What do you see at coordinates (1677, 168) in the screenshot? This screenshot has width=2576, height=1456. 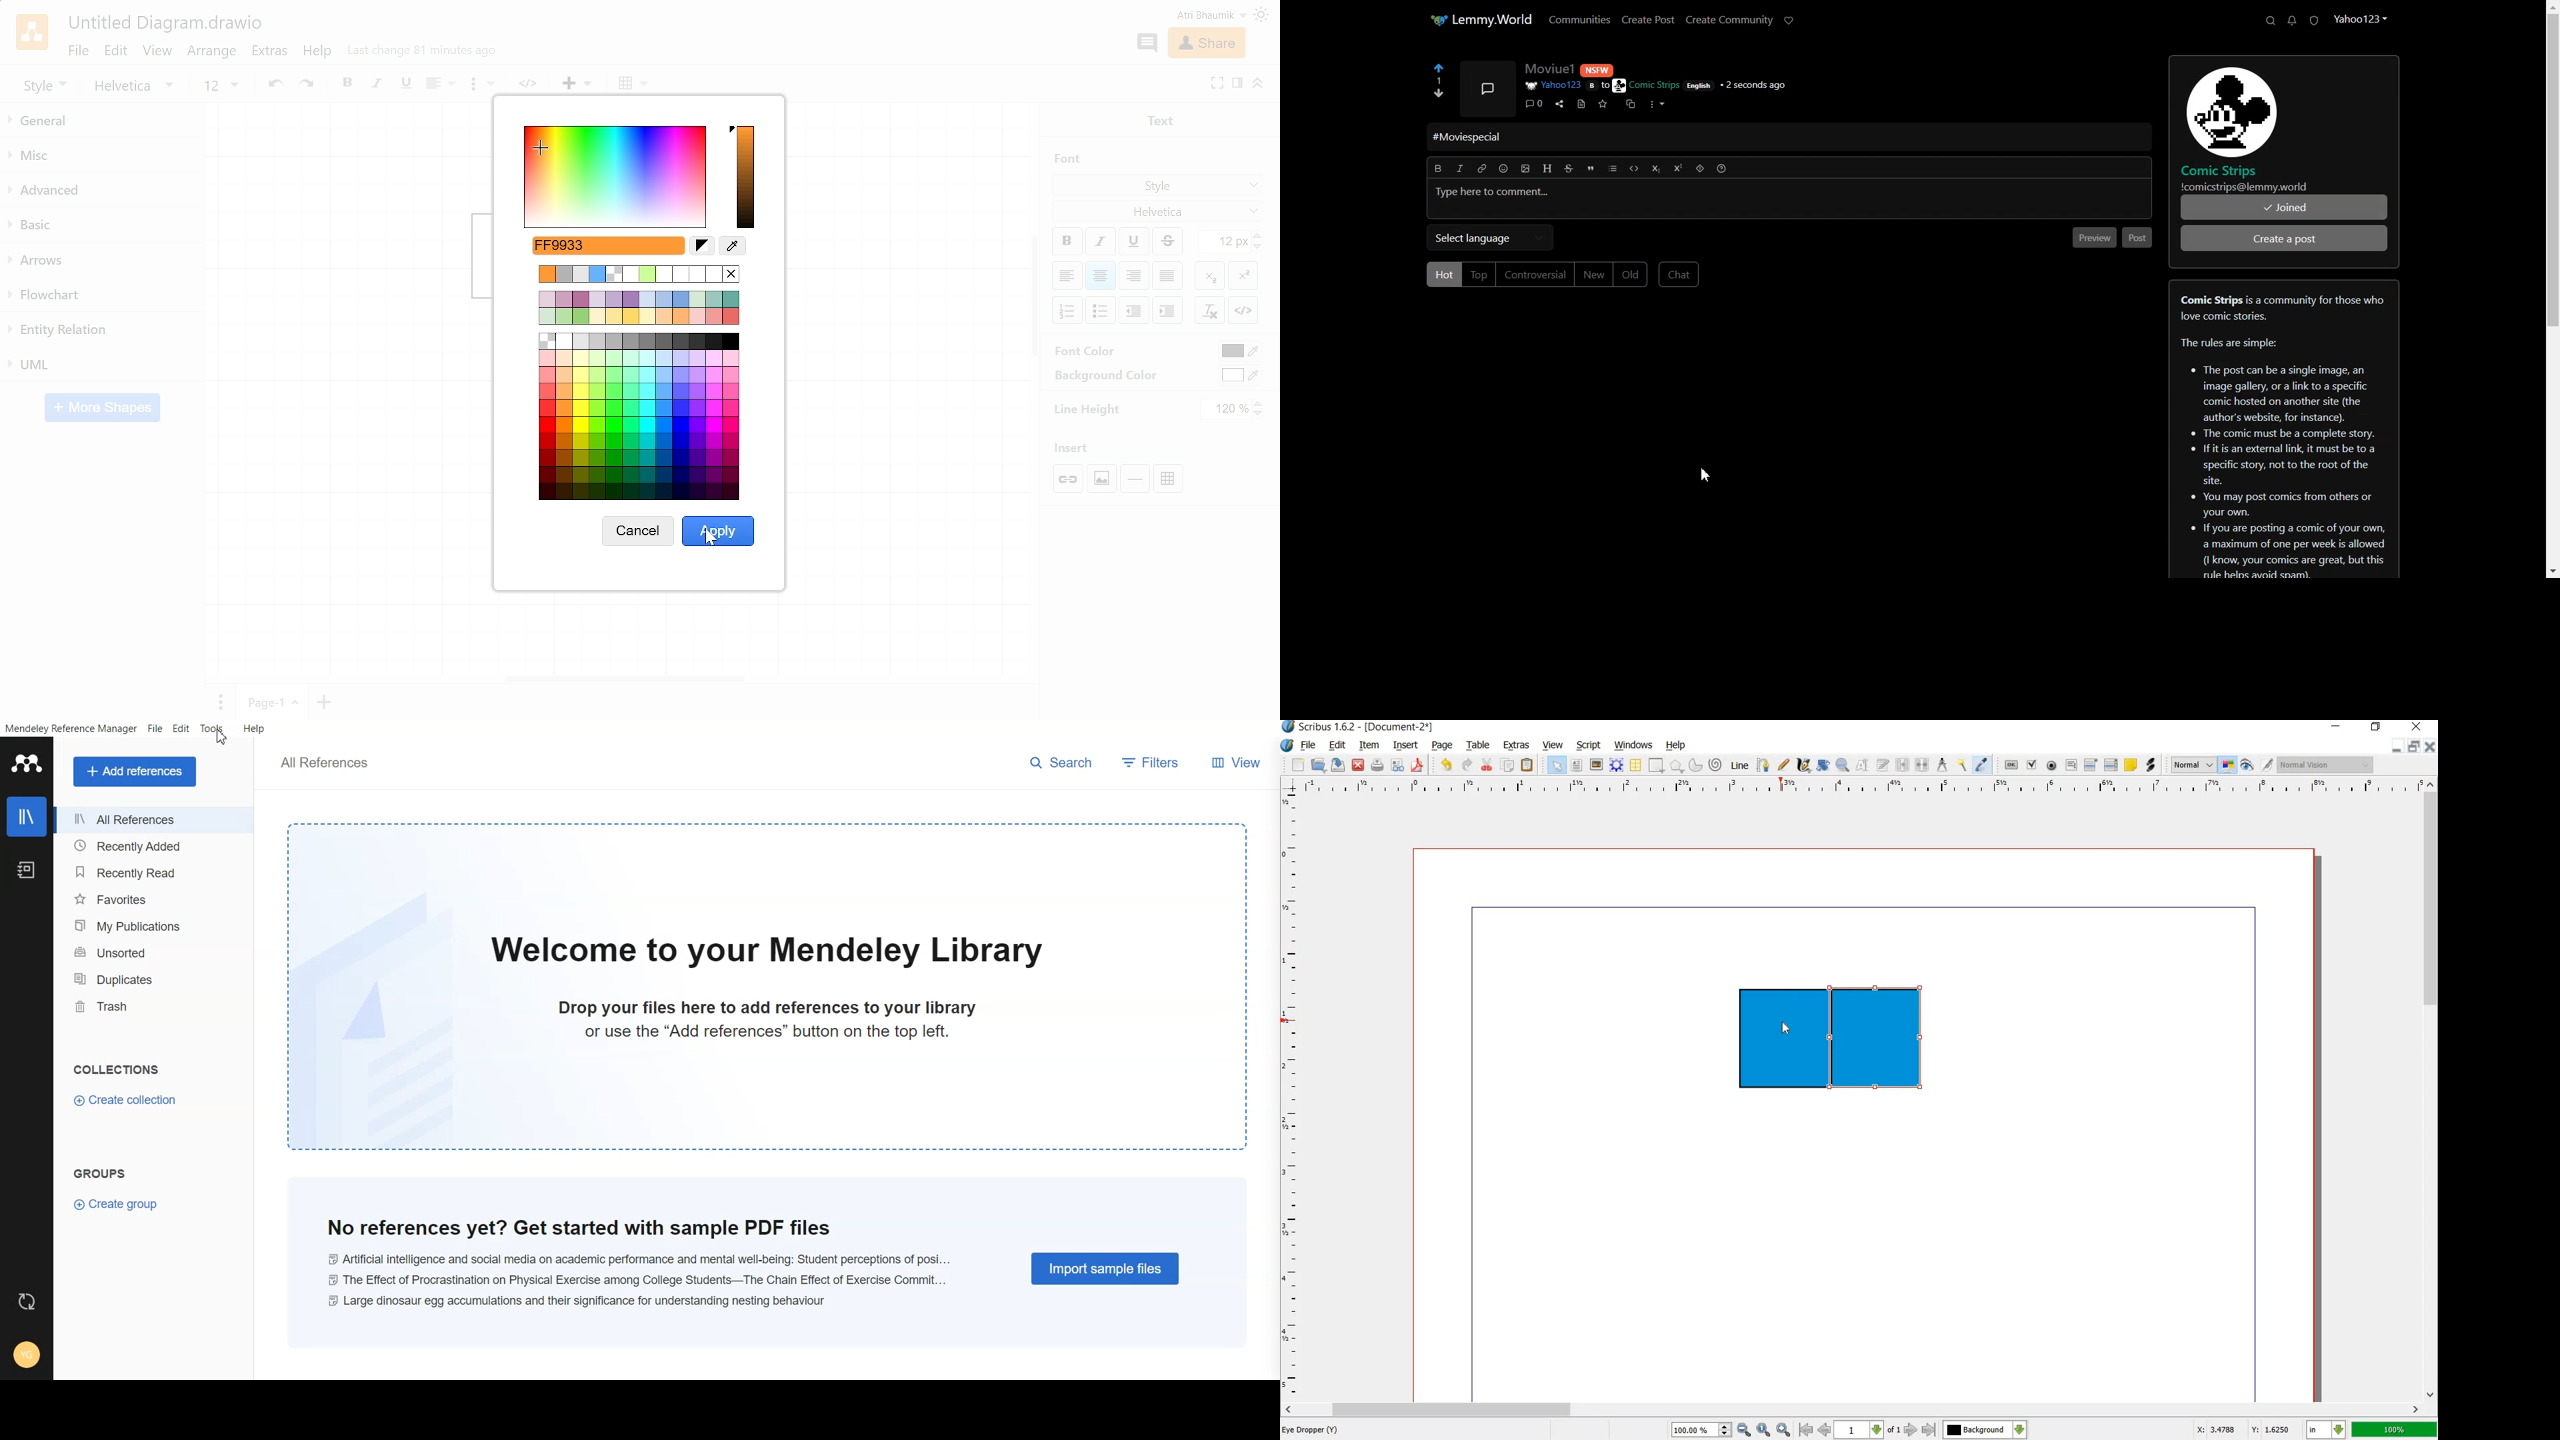 I see `Superscript` at bounding box center [1677, 168].